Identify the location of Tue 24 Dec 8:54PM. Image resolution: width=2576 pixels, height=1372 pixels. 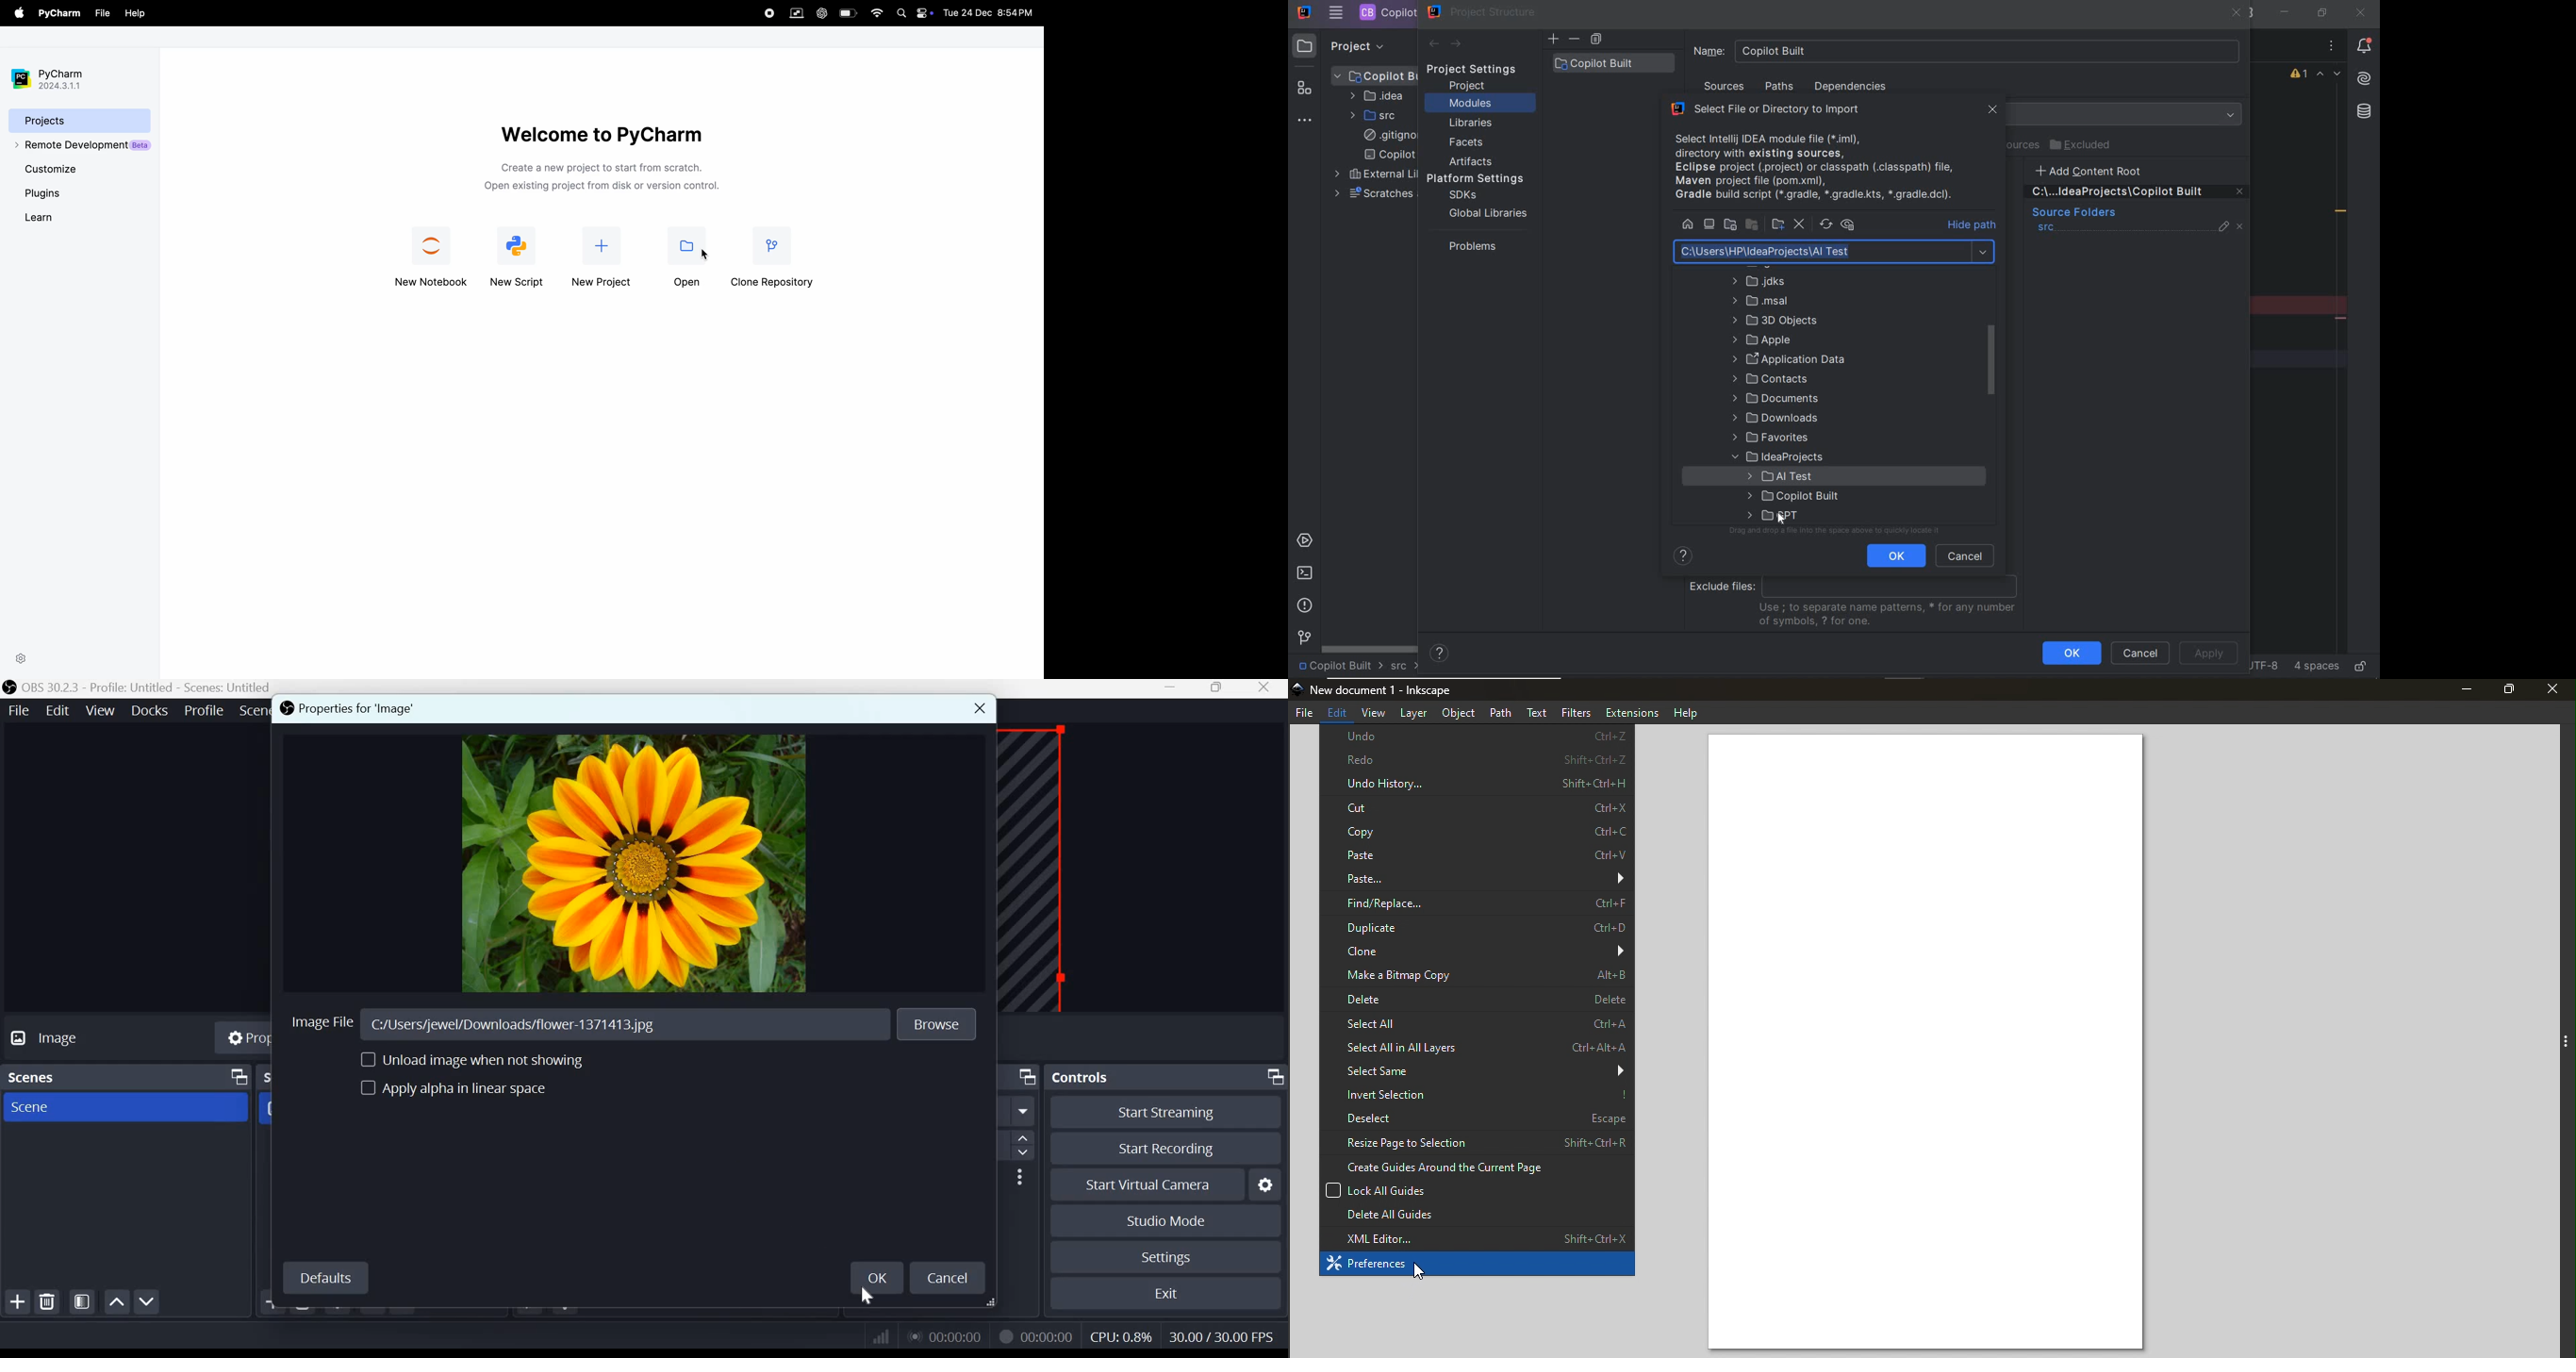
(993, 12).